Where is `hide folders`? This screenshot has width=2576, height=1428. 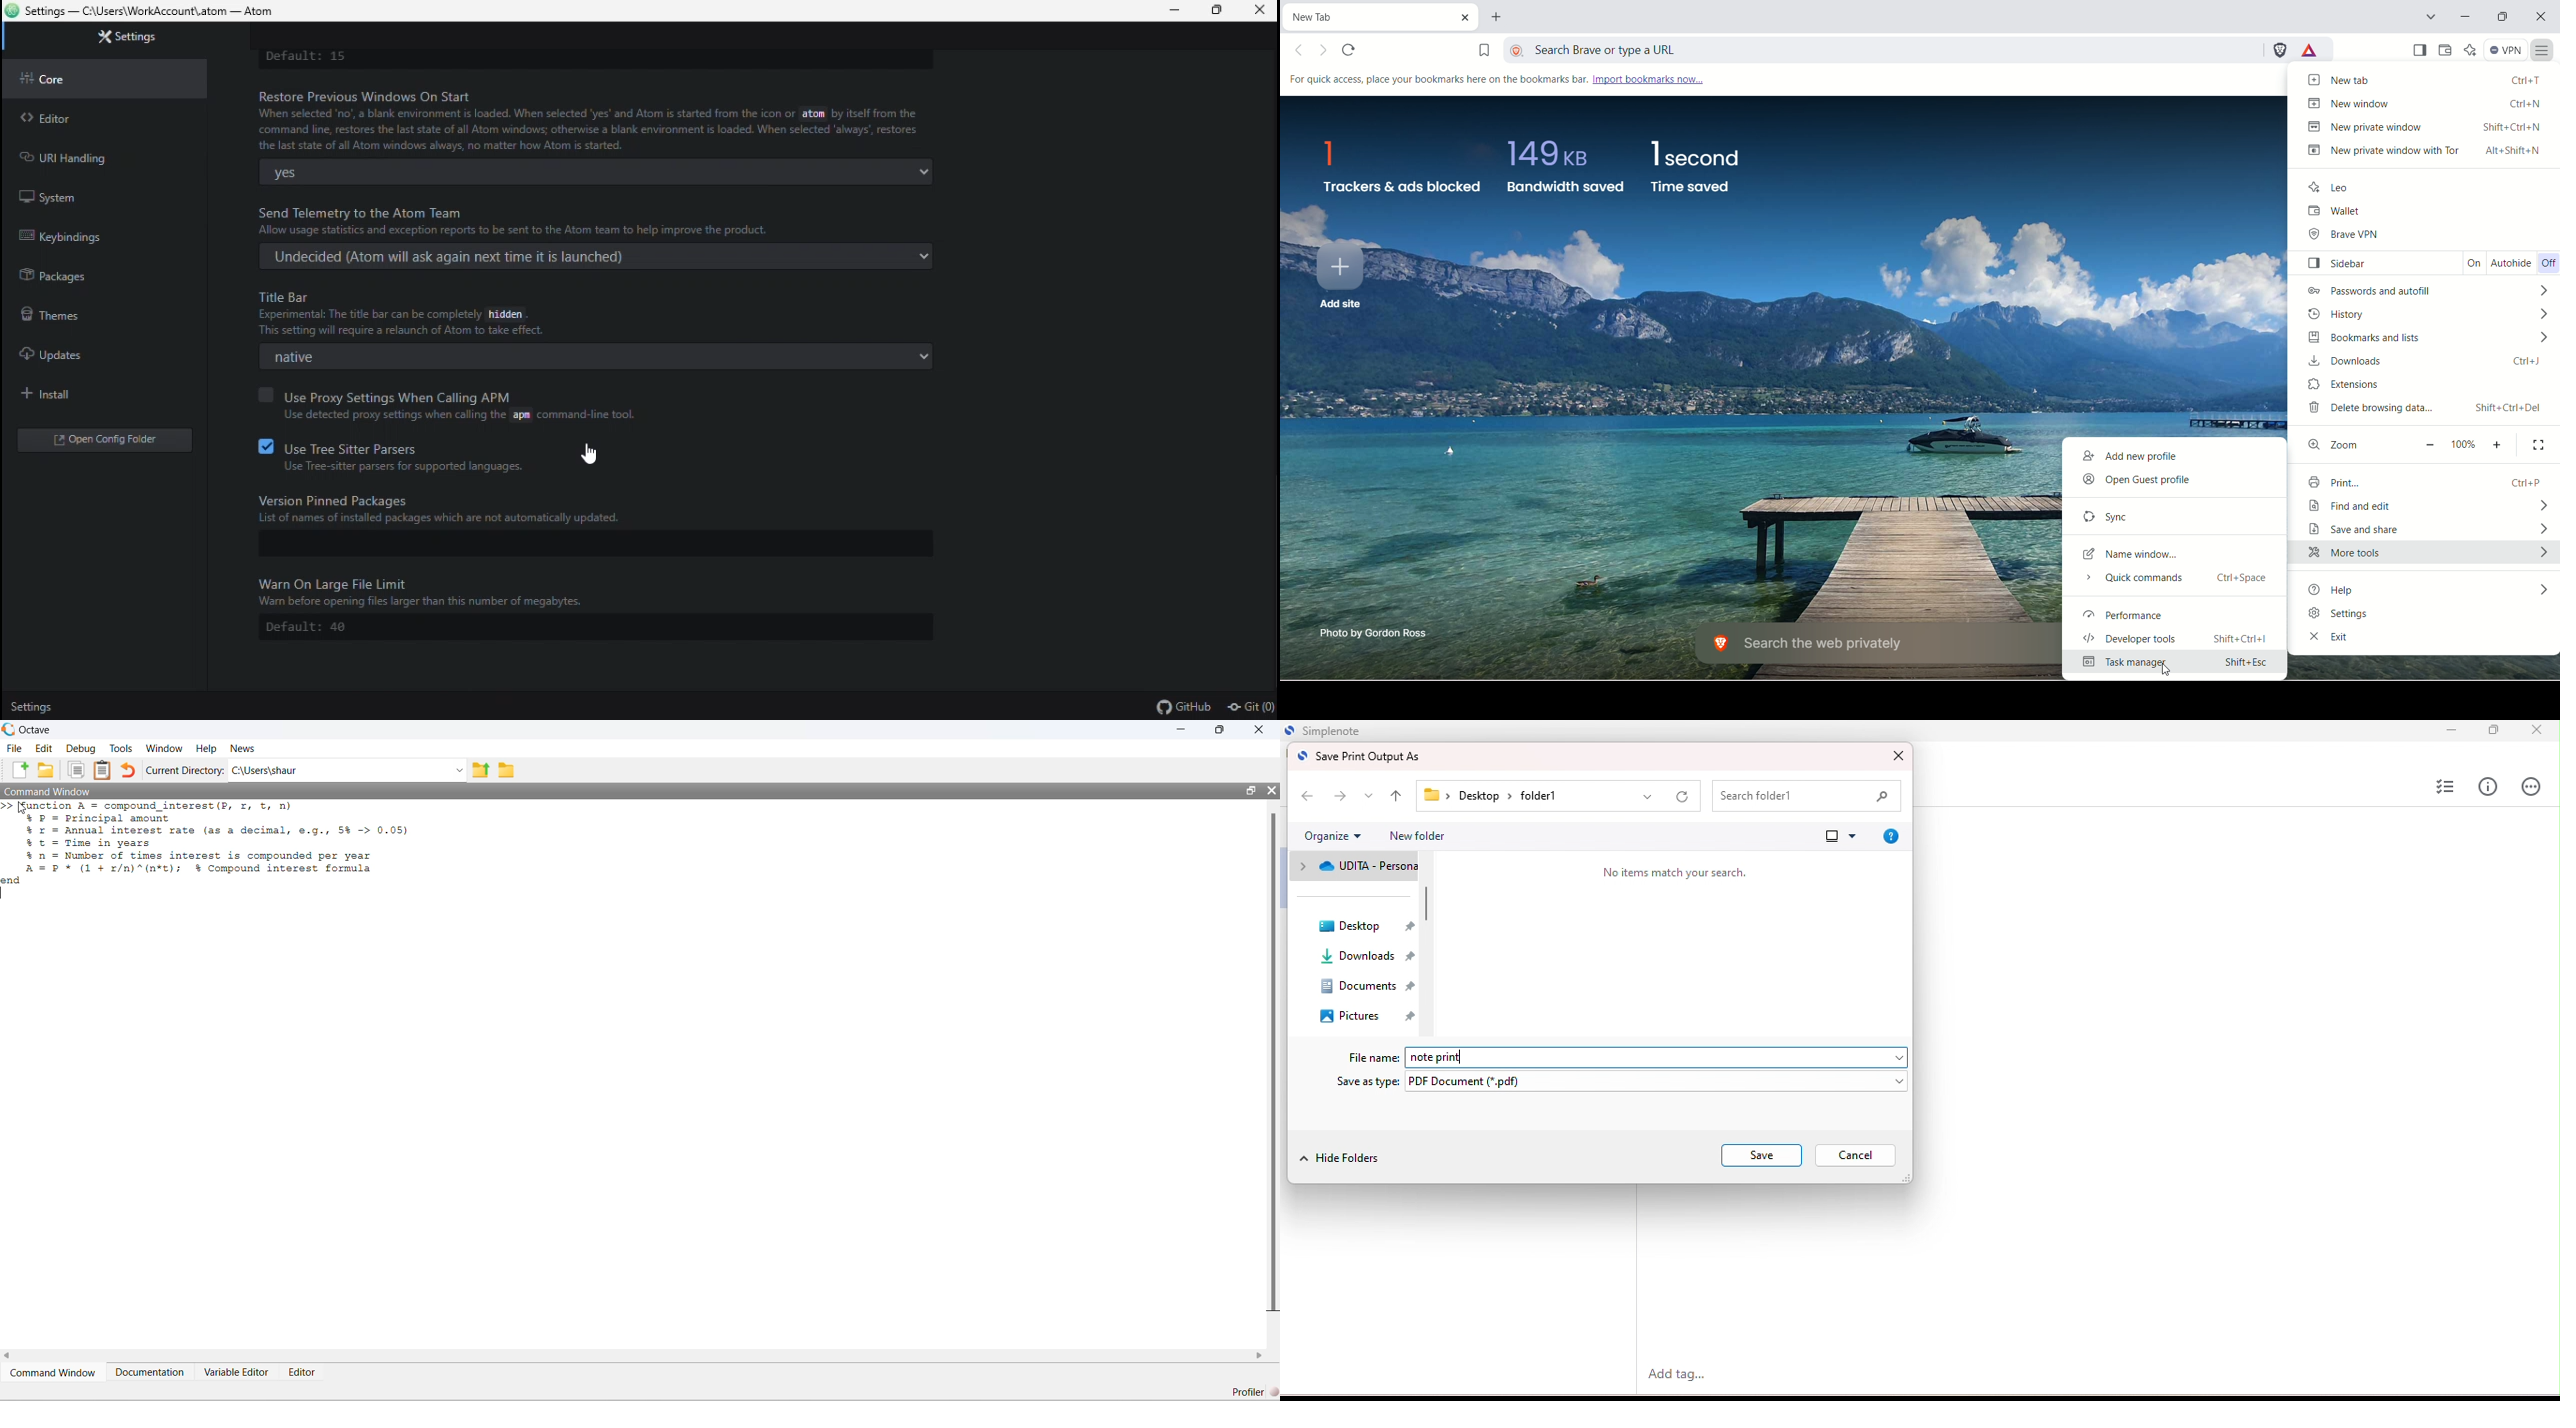
hide folders is located at coordinates (1343, 1161).